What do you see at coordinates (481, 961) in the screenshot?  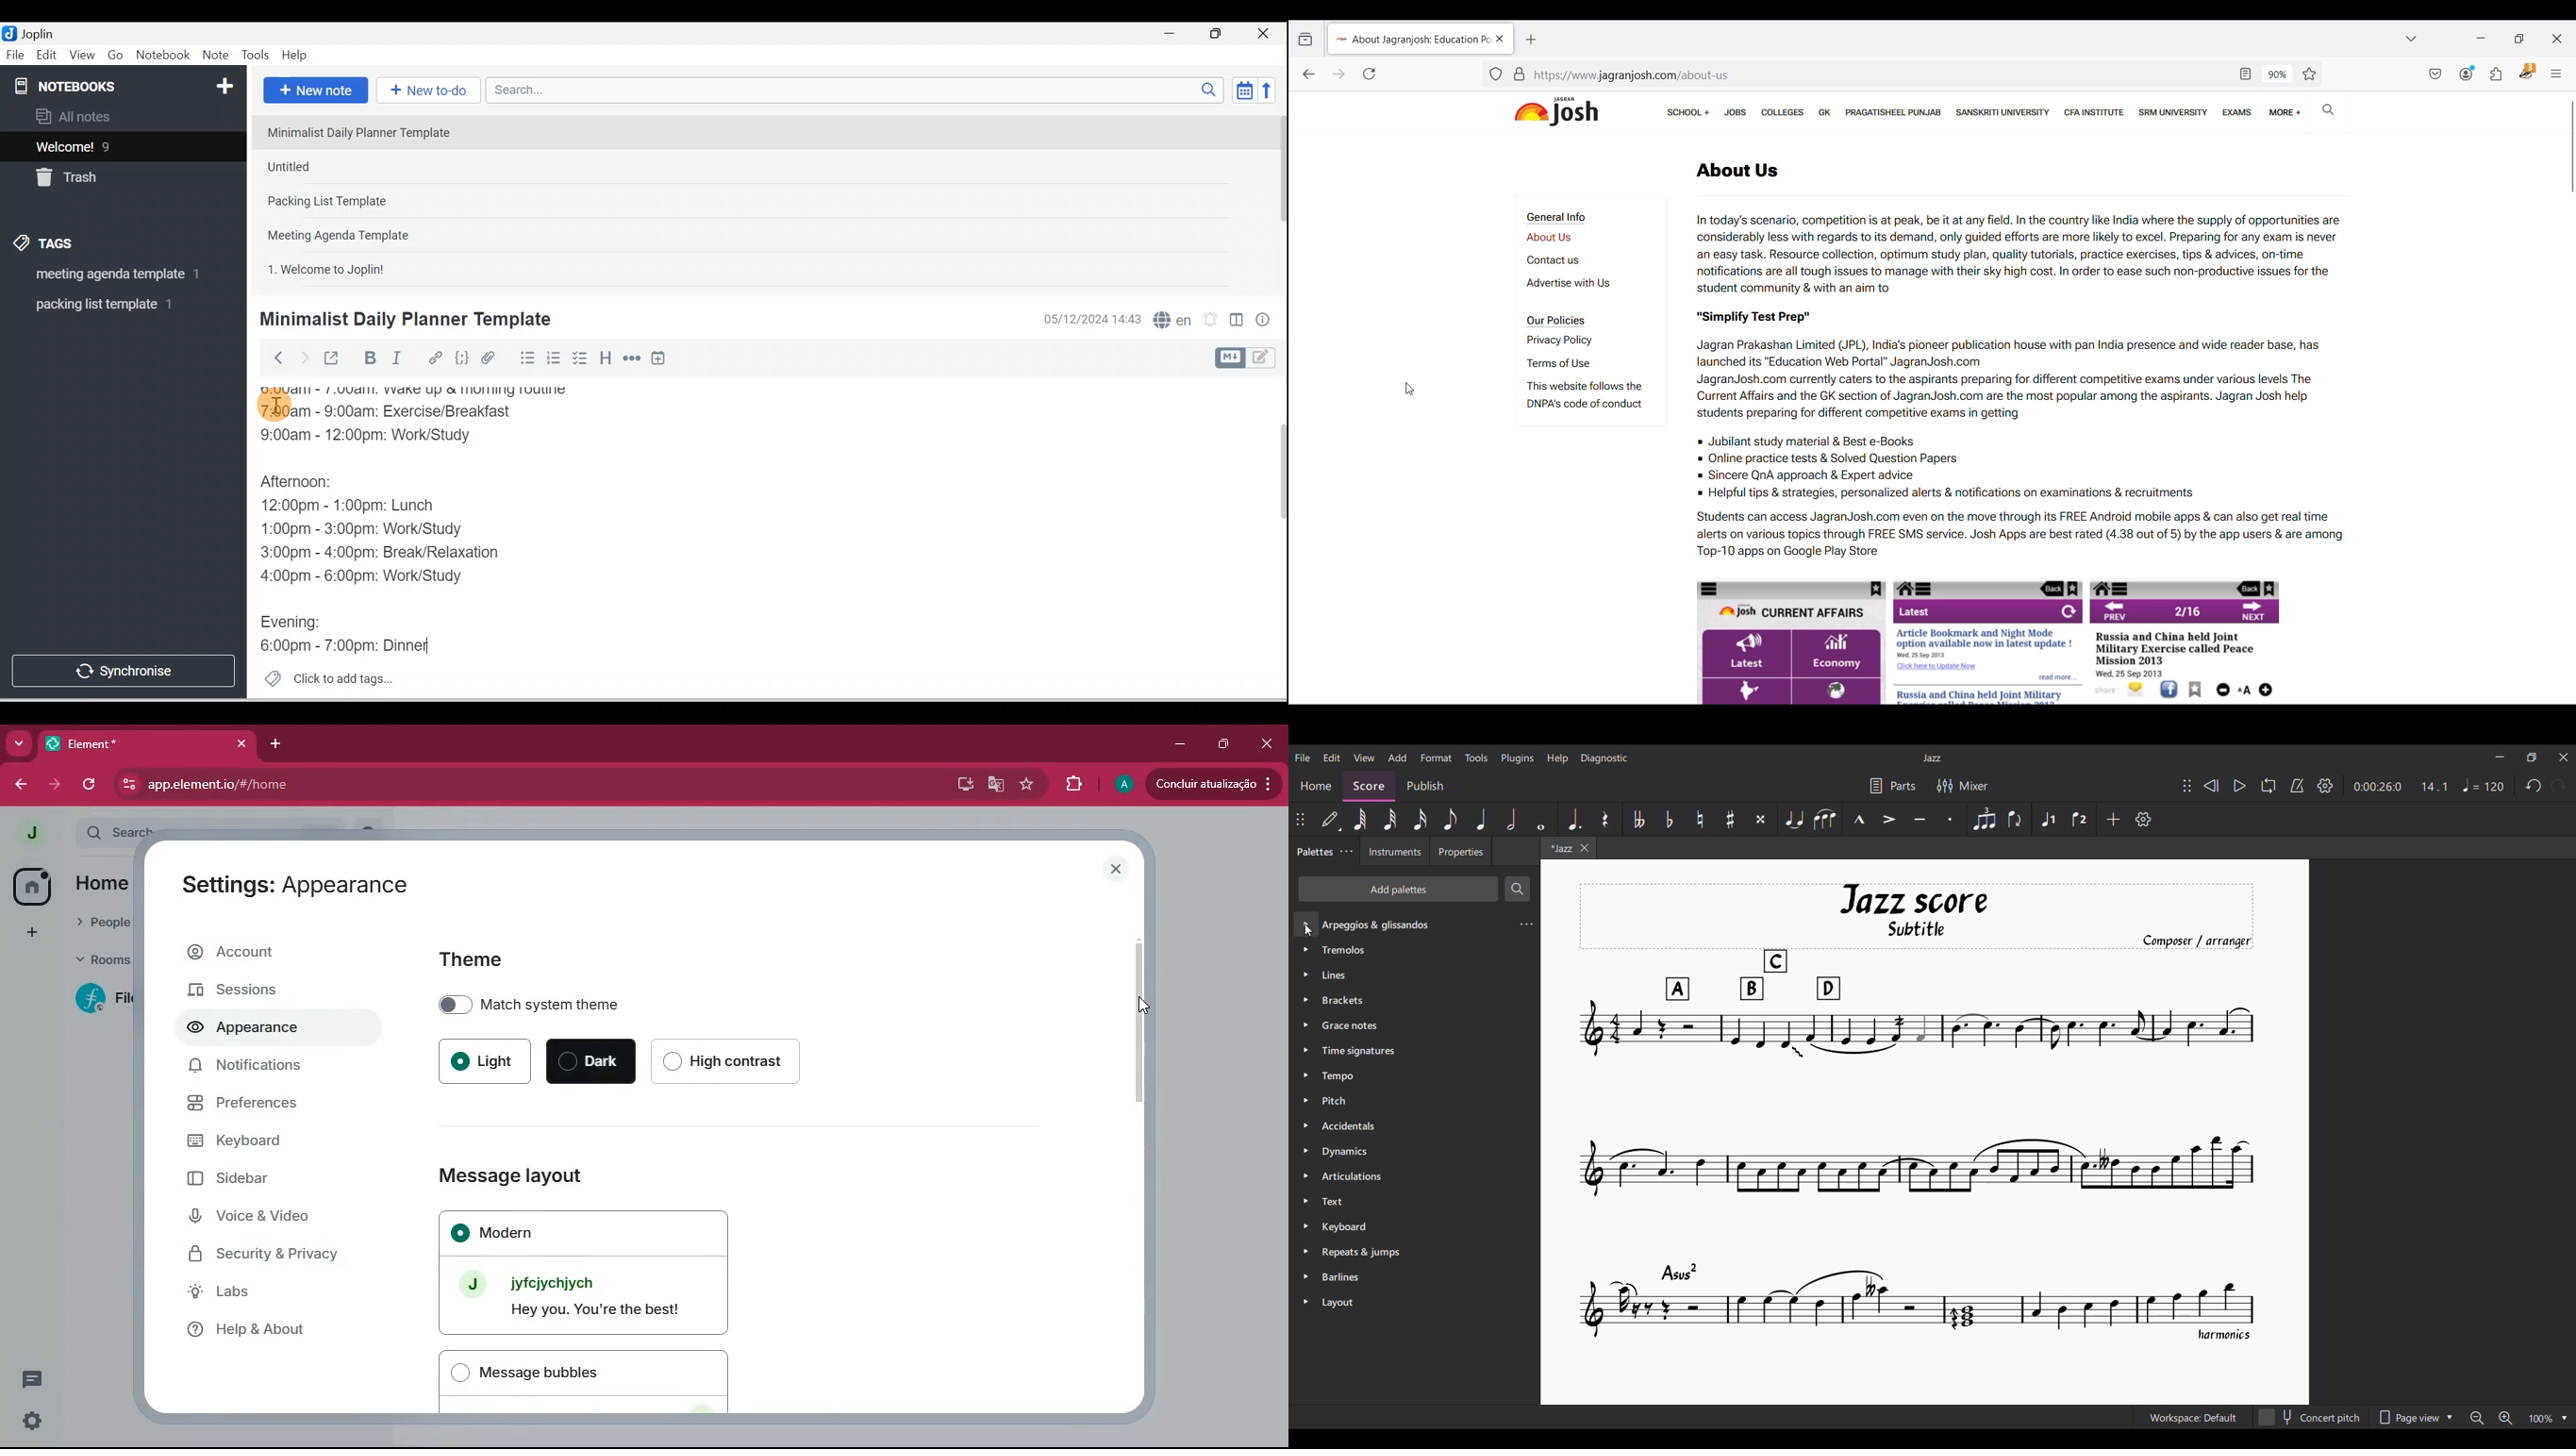 I see `theme` at bounding box center [481, 961].